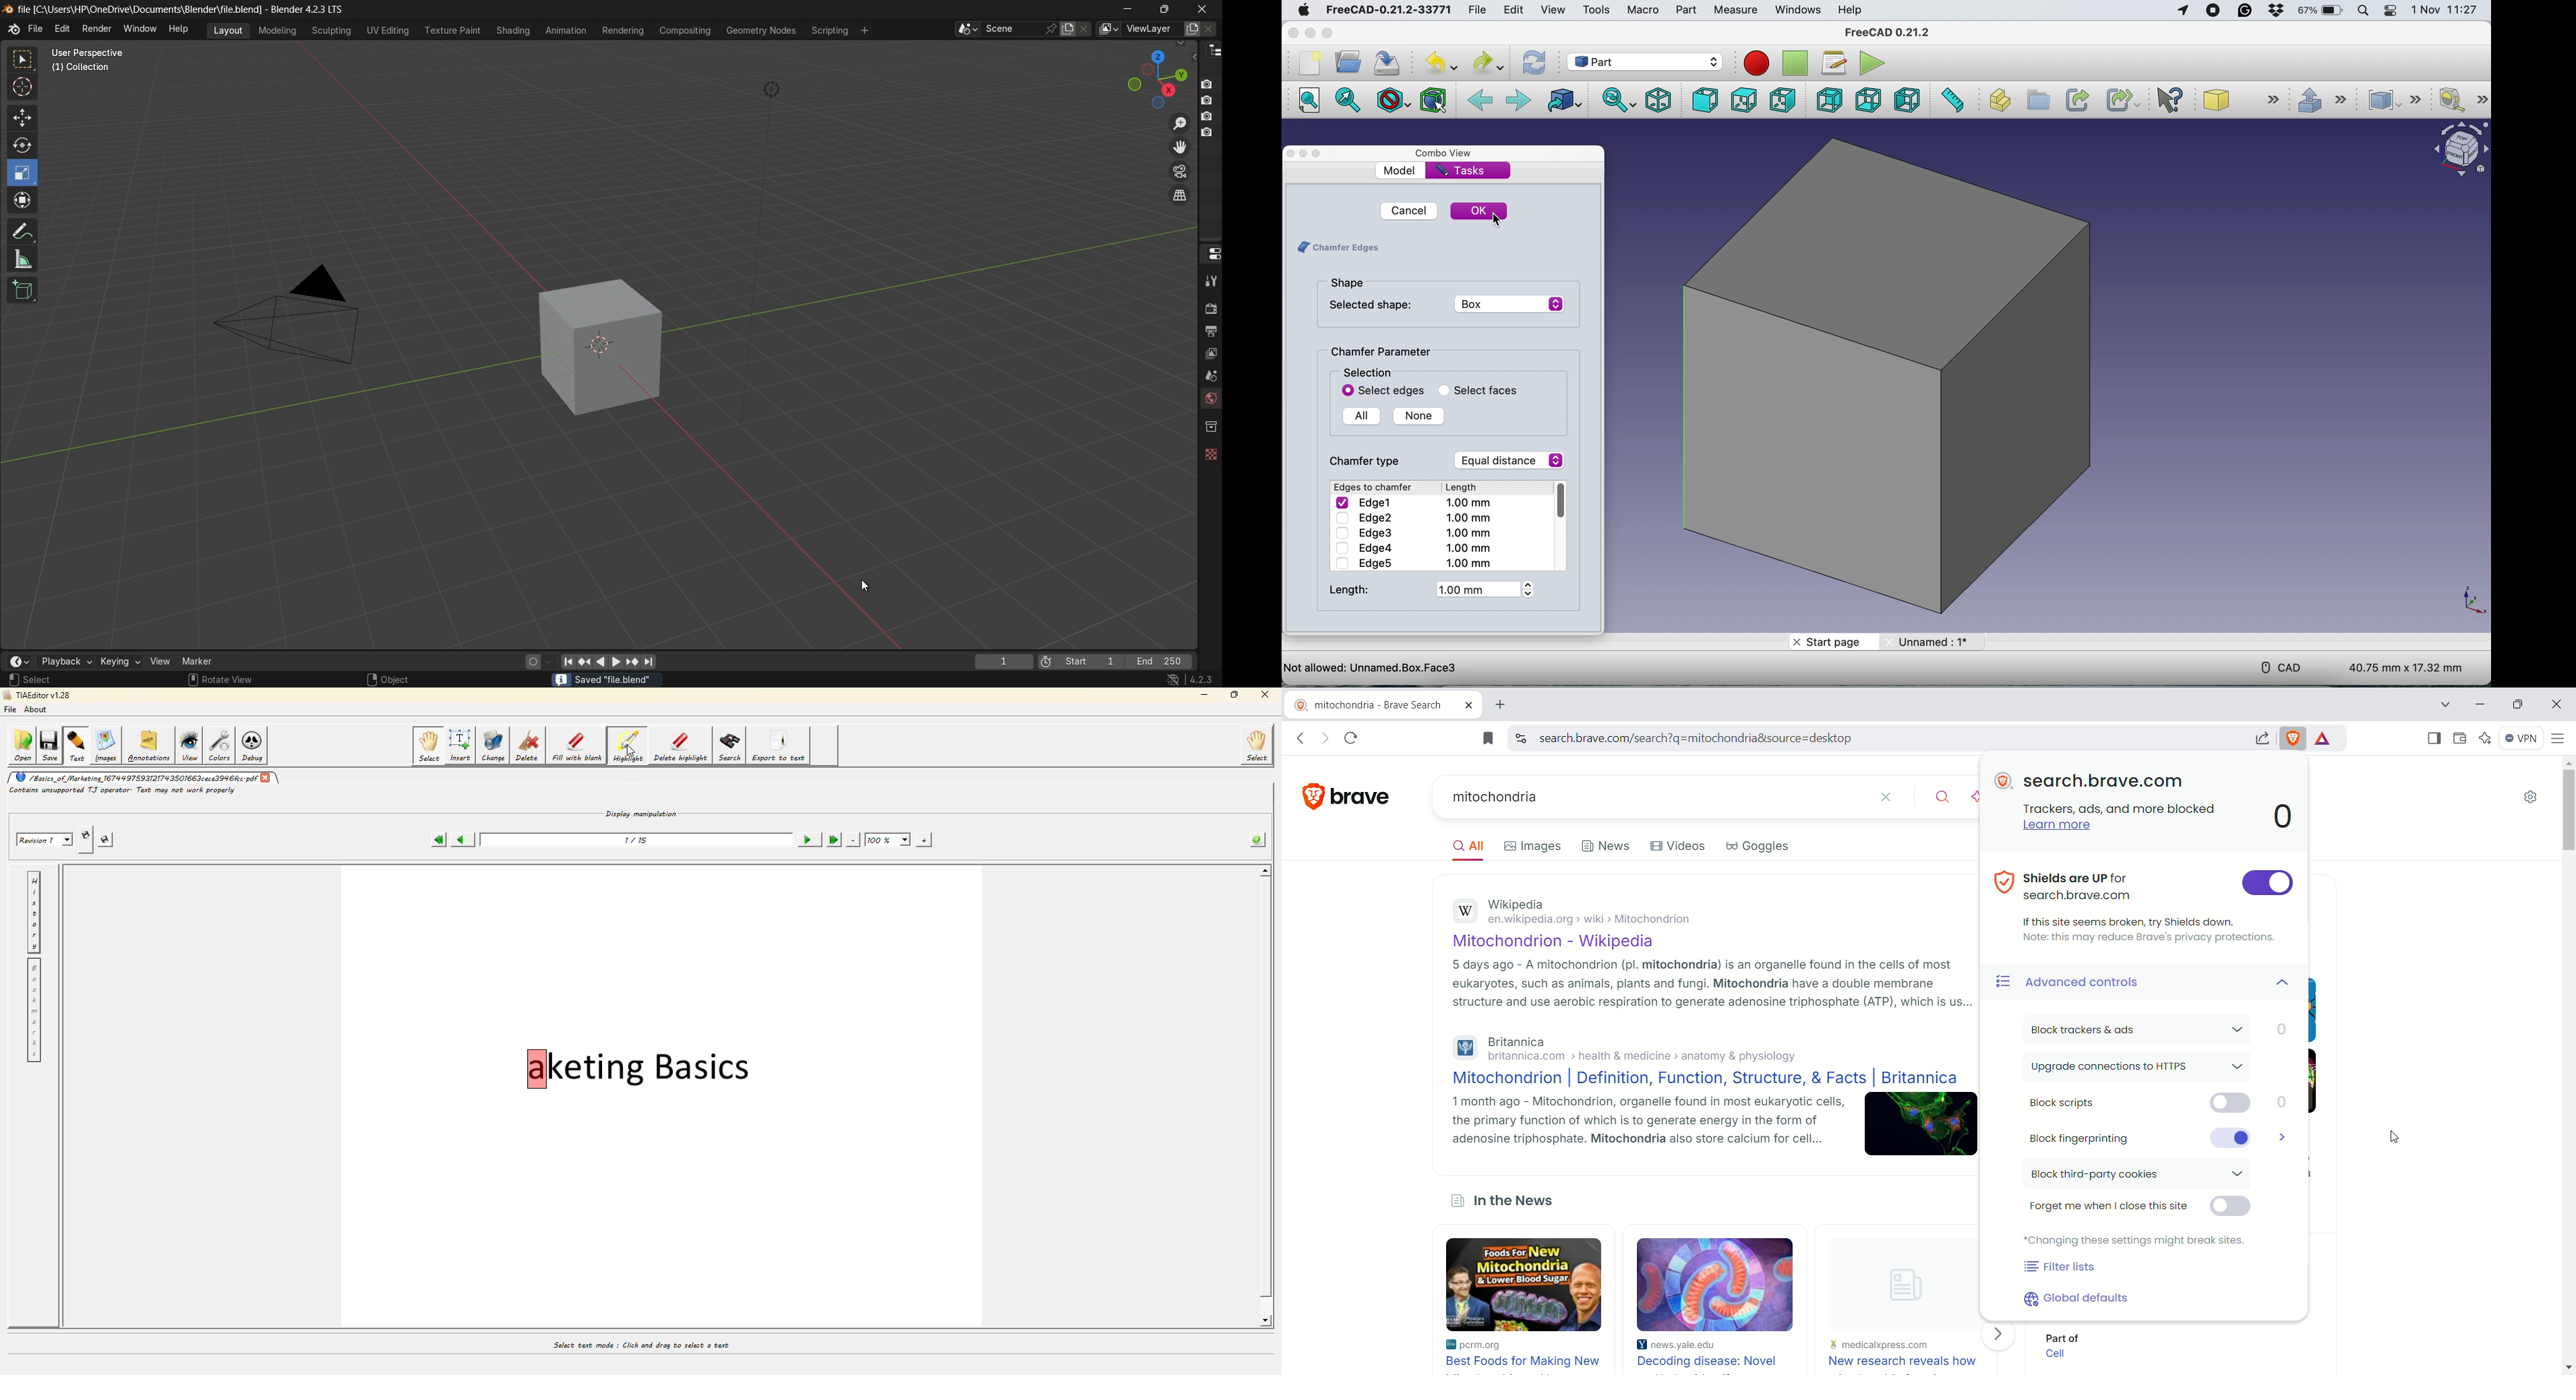 The width and height of the screenshot is (2576, 1400). I want to click on selection, so click(1367, 373).